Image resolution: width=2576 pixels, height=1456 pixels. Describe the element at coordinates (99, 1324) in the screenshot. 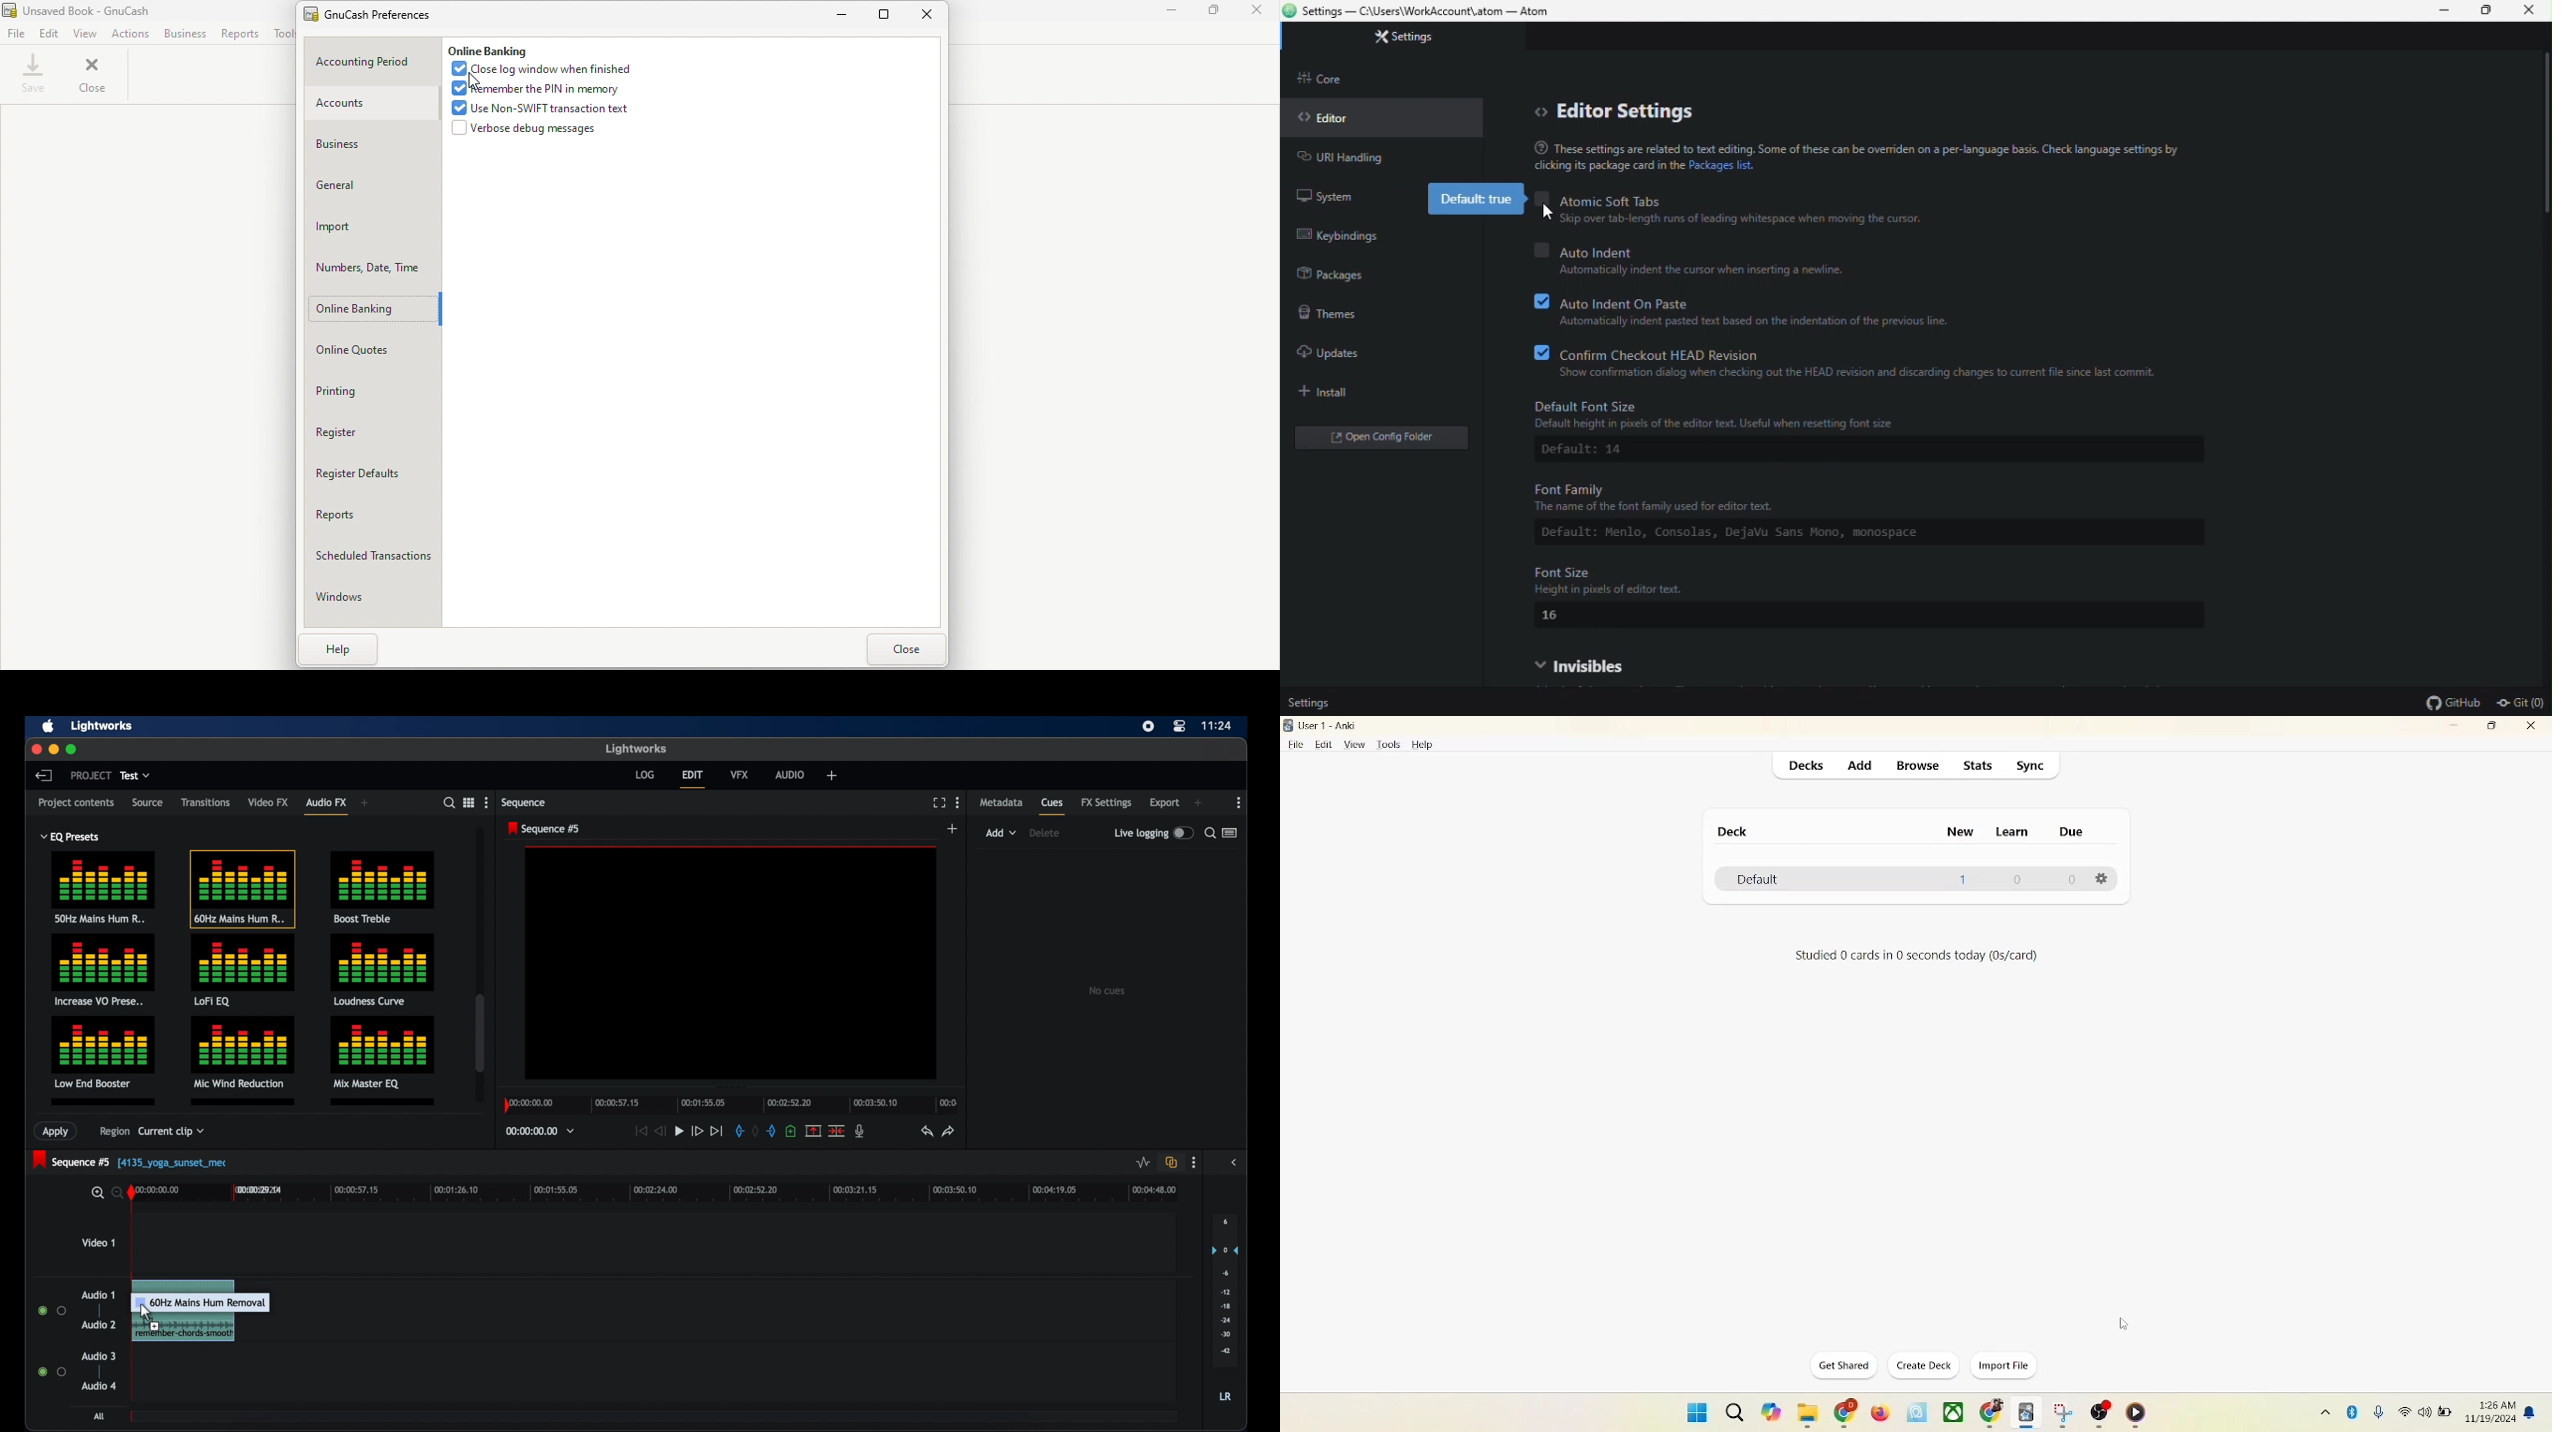

I see `audio 2` at that location.